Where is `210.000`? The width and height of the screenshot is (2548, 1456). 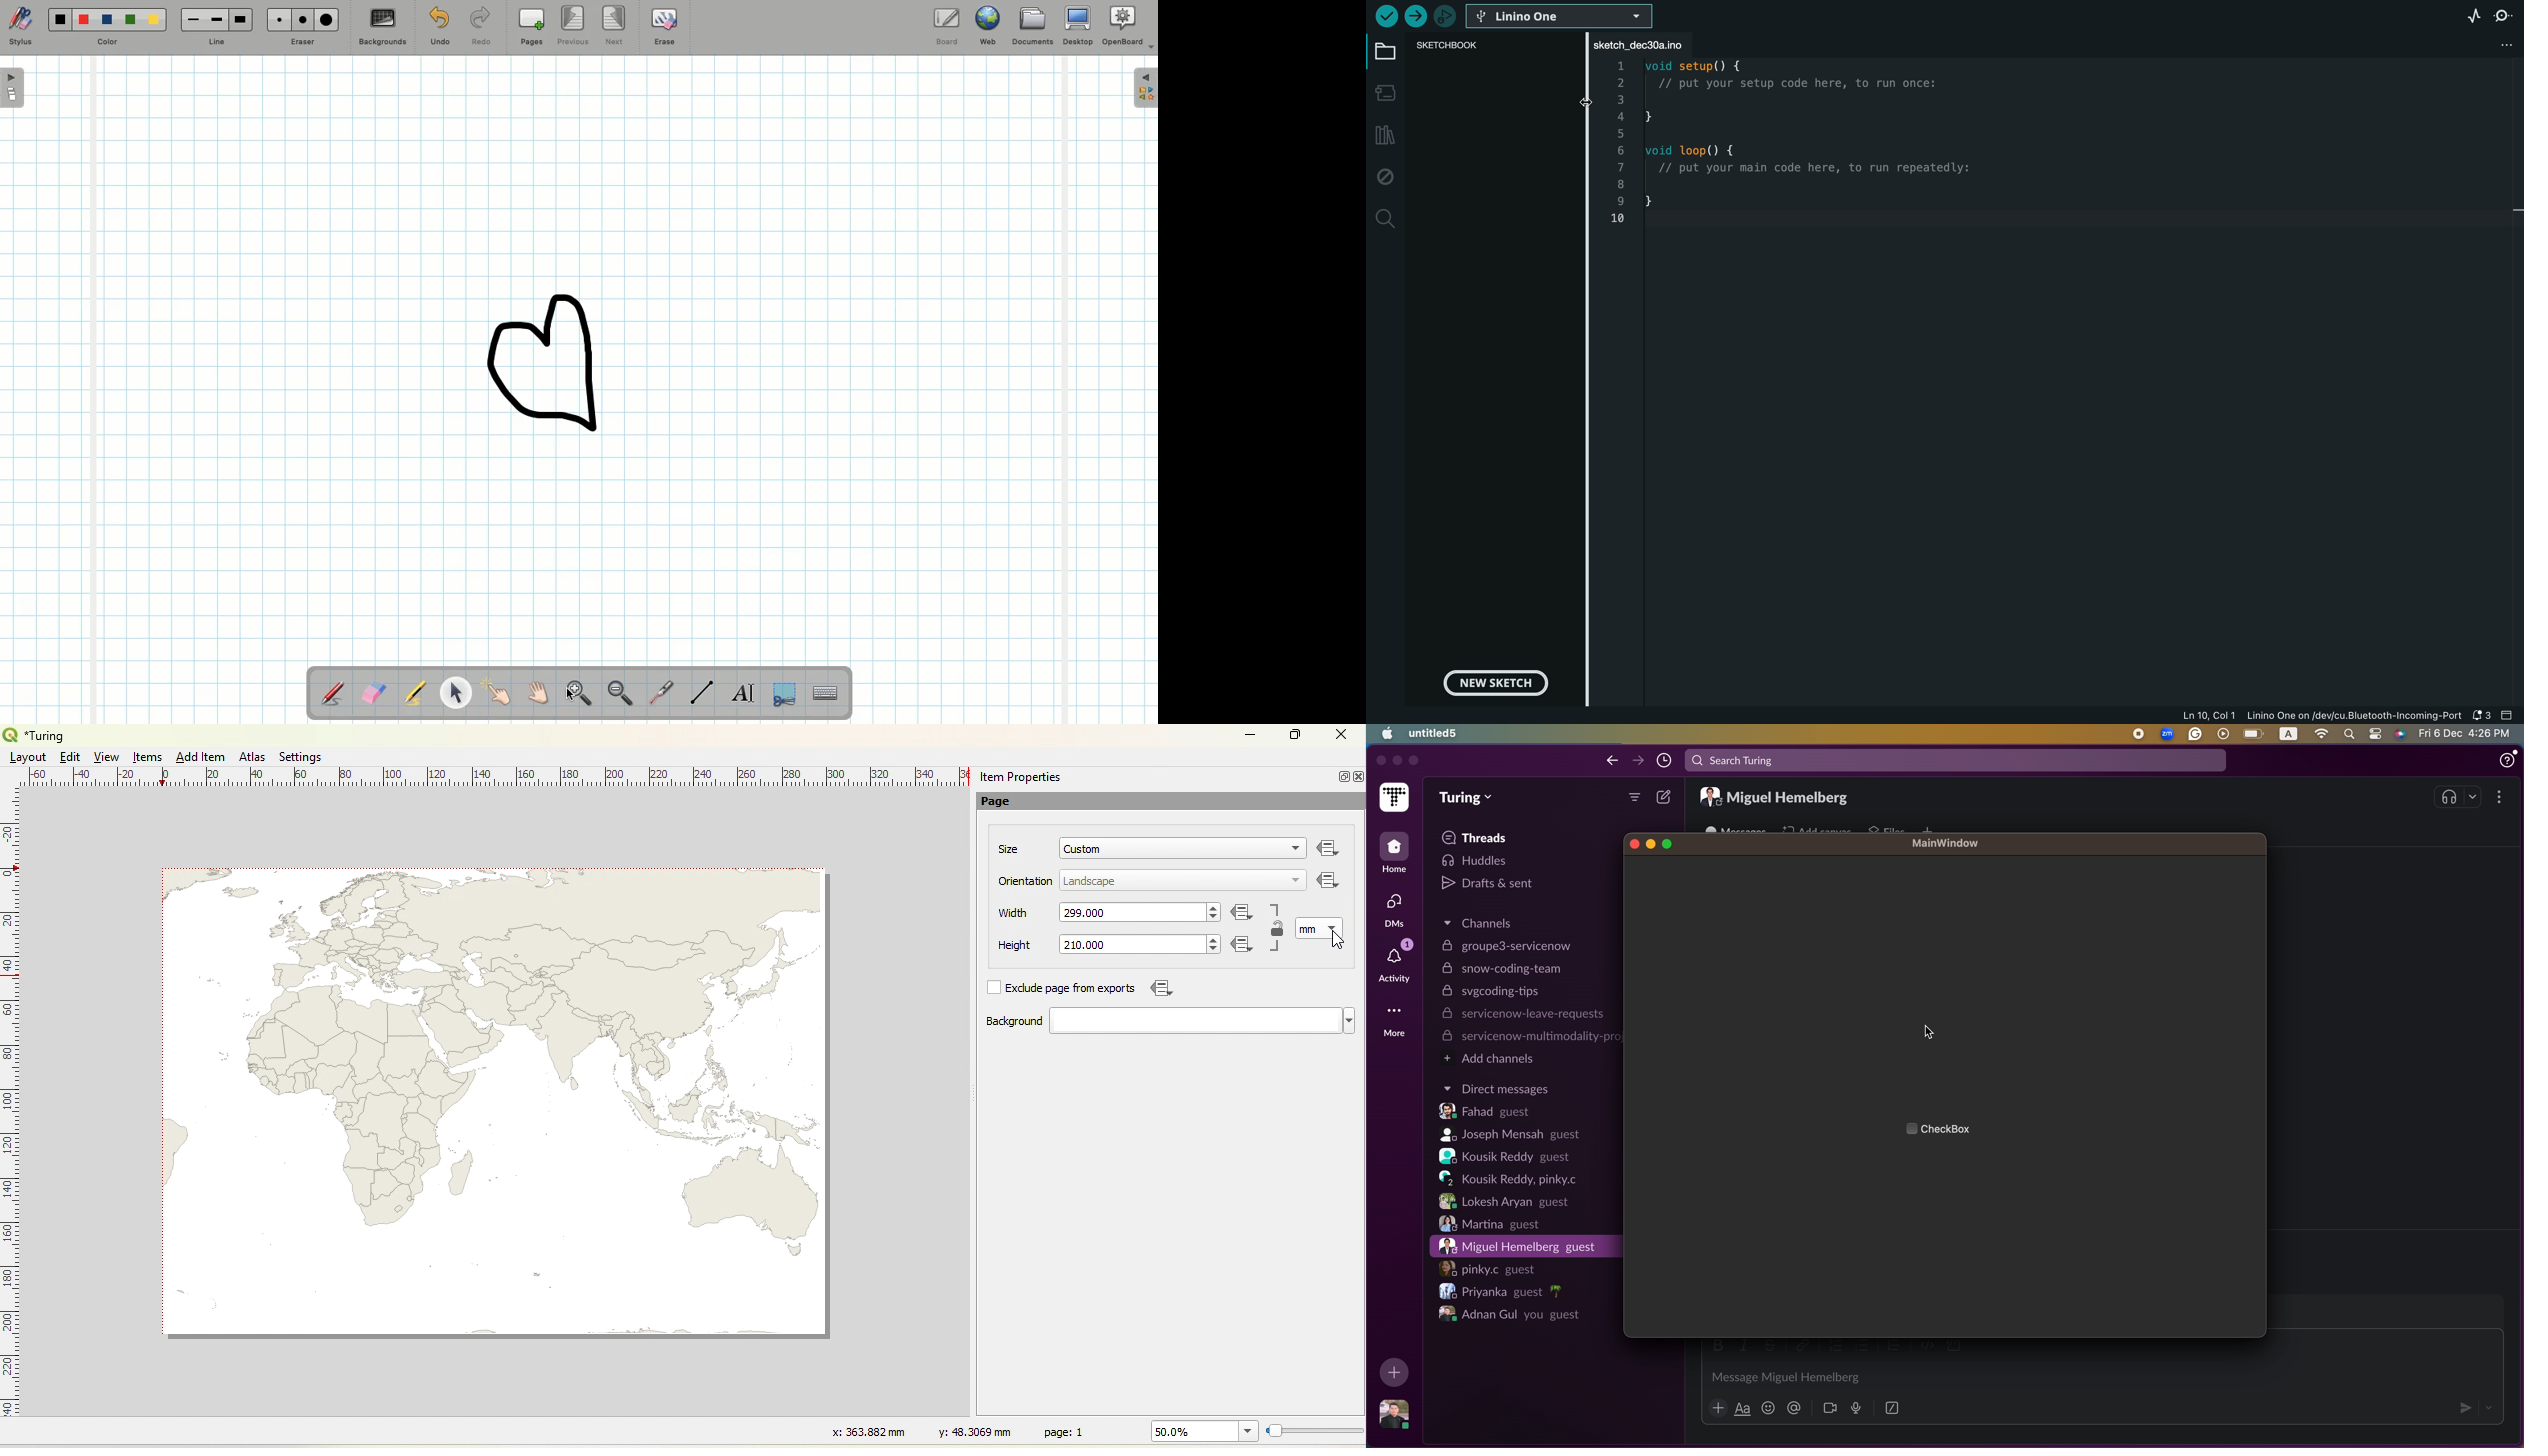 210.000 is located at coordinates (1085, 945).